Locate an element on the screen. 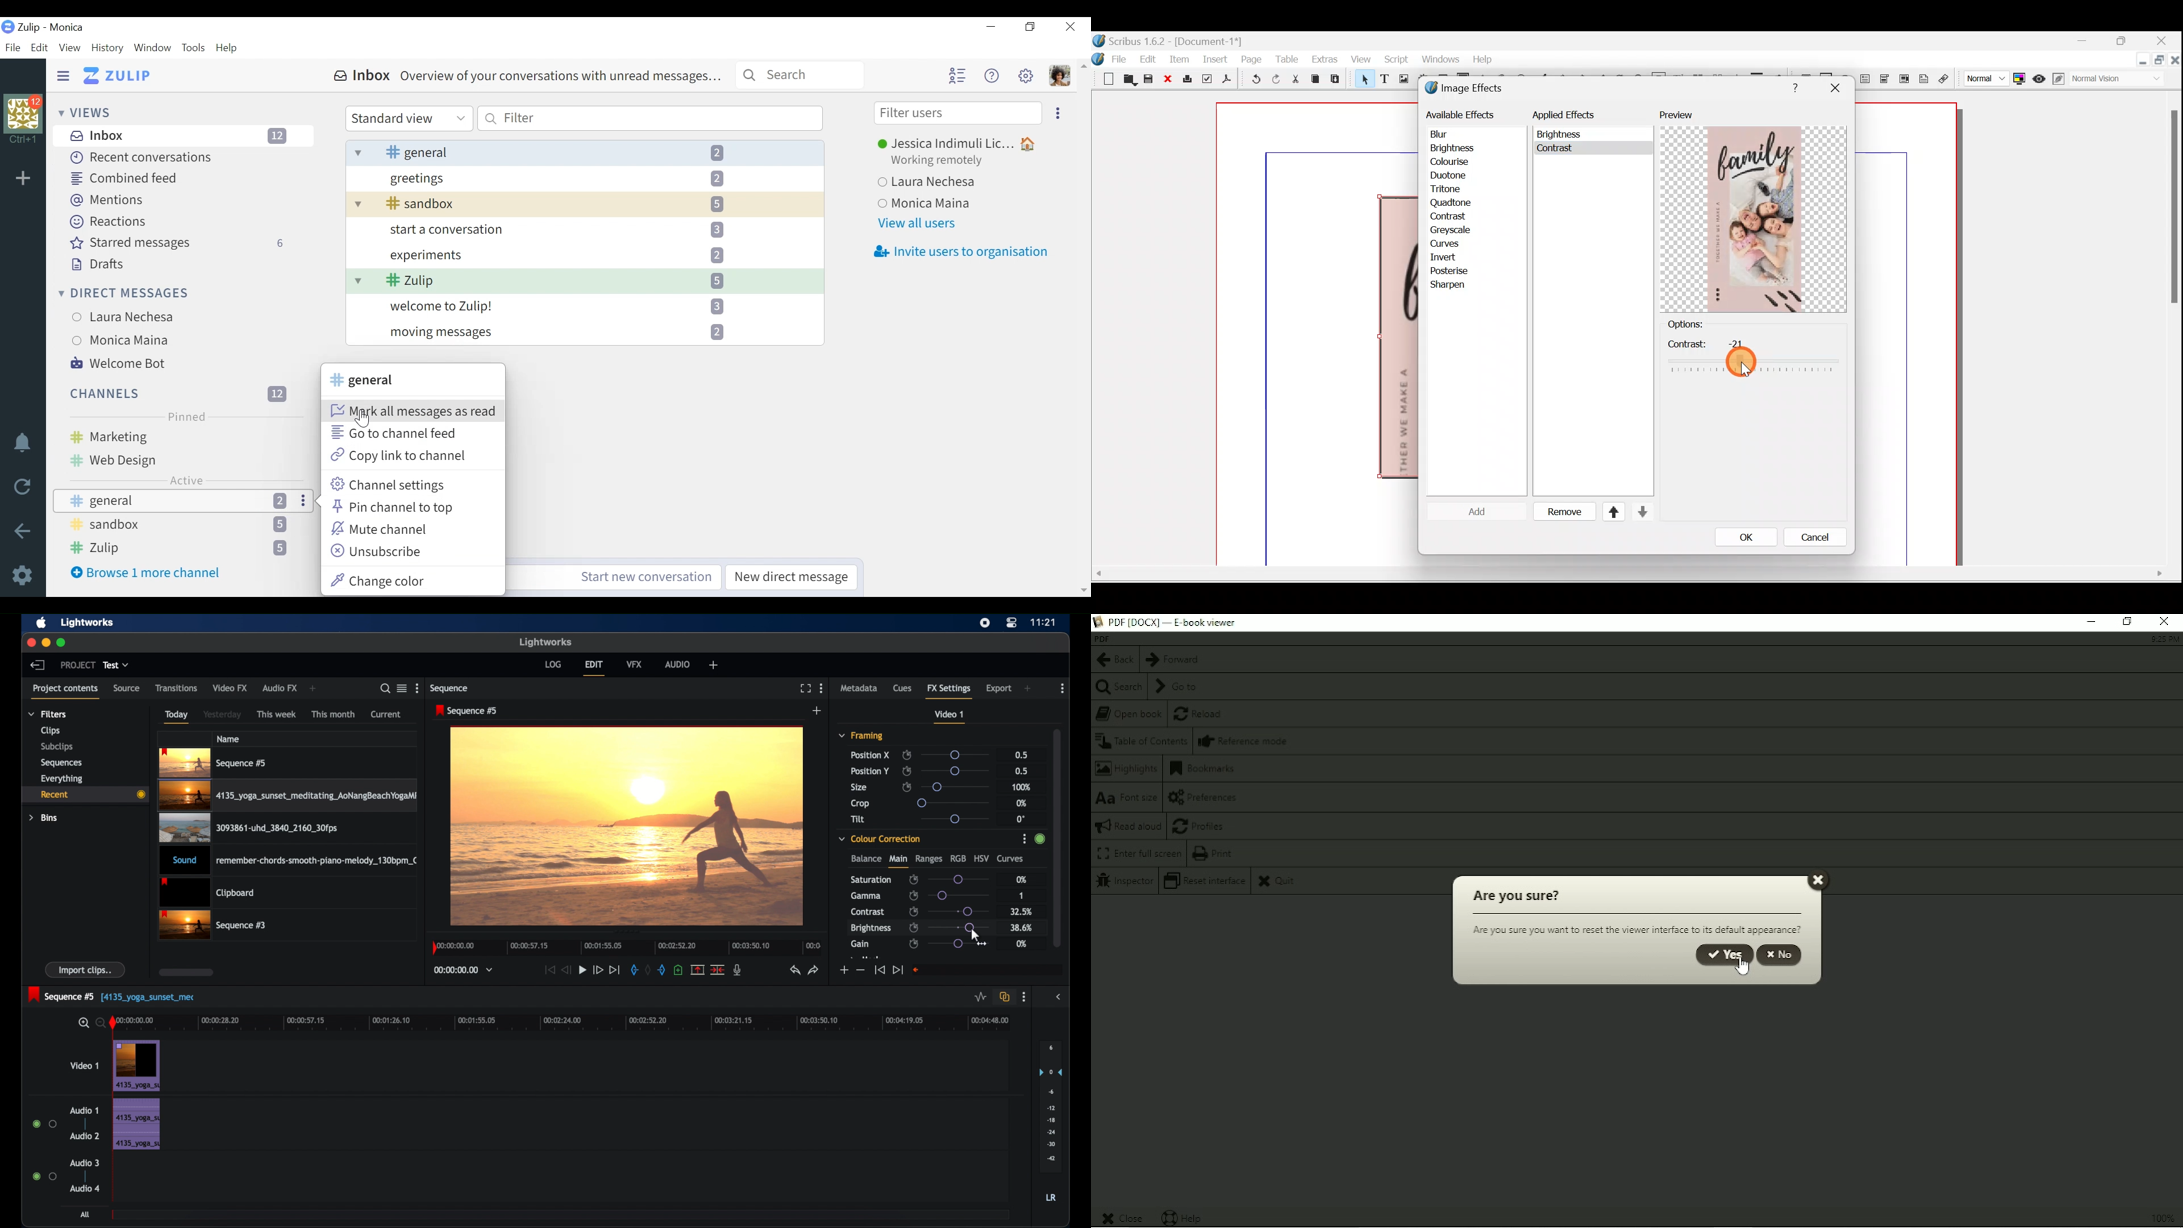 The height and width of the screenshot is (1232, 2184). enable/disable keyframes is located at coordinates (907, 771).